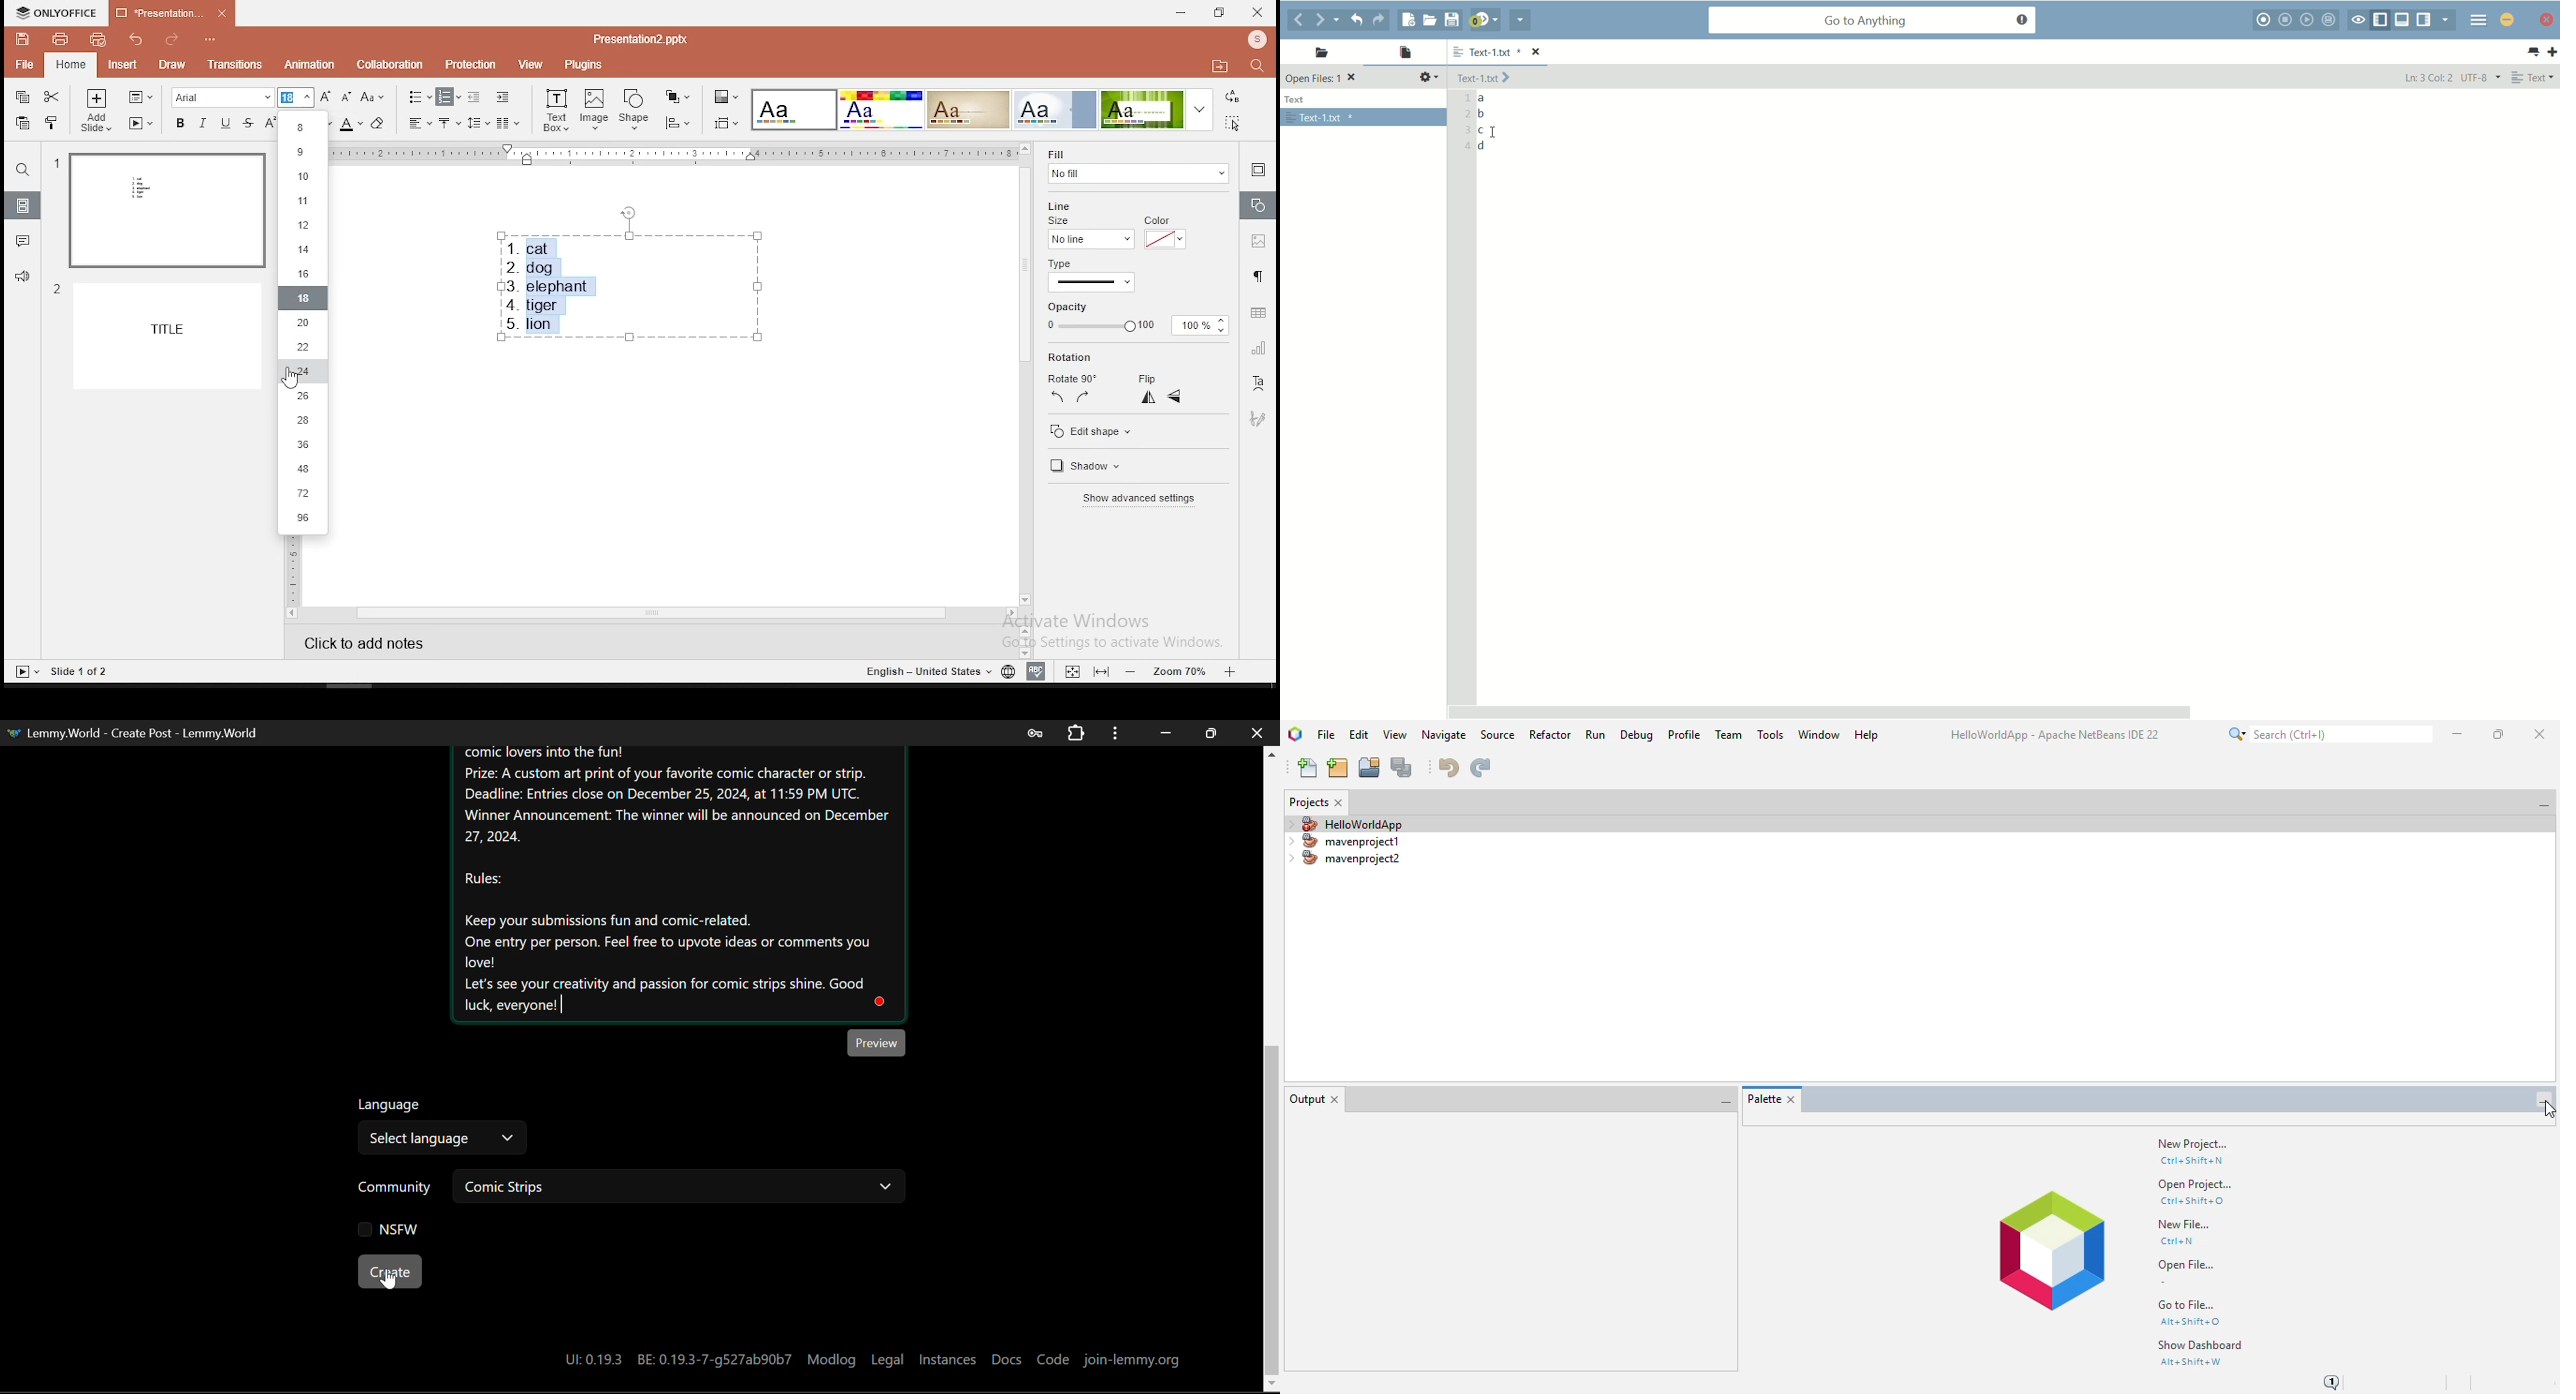  I want to click on minimize, so click(1182, 13).